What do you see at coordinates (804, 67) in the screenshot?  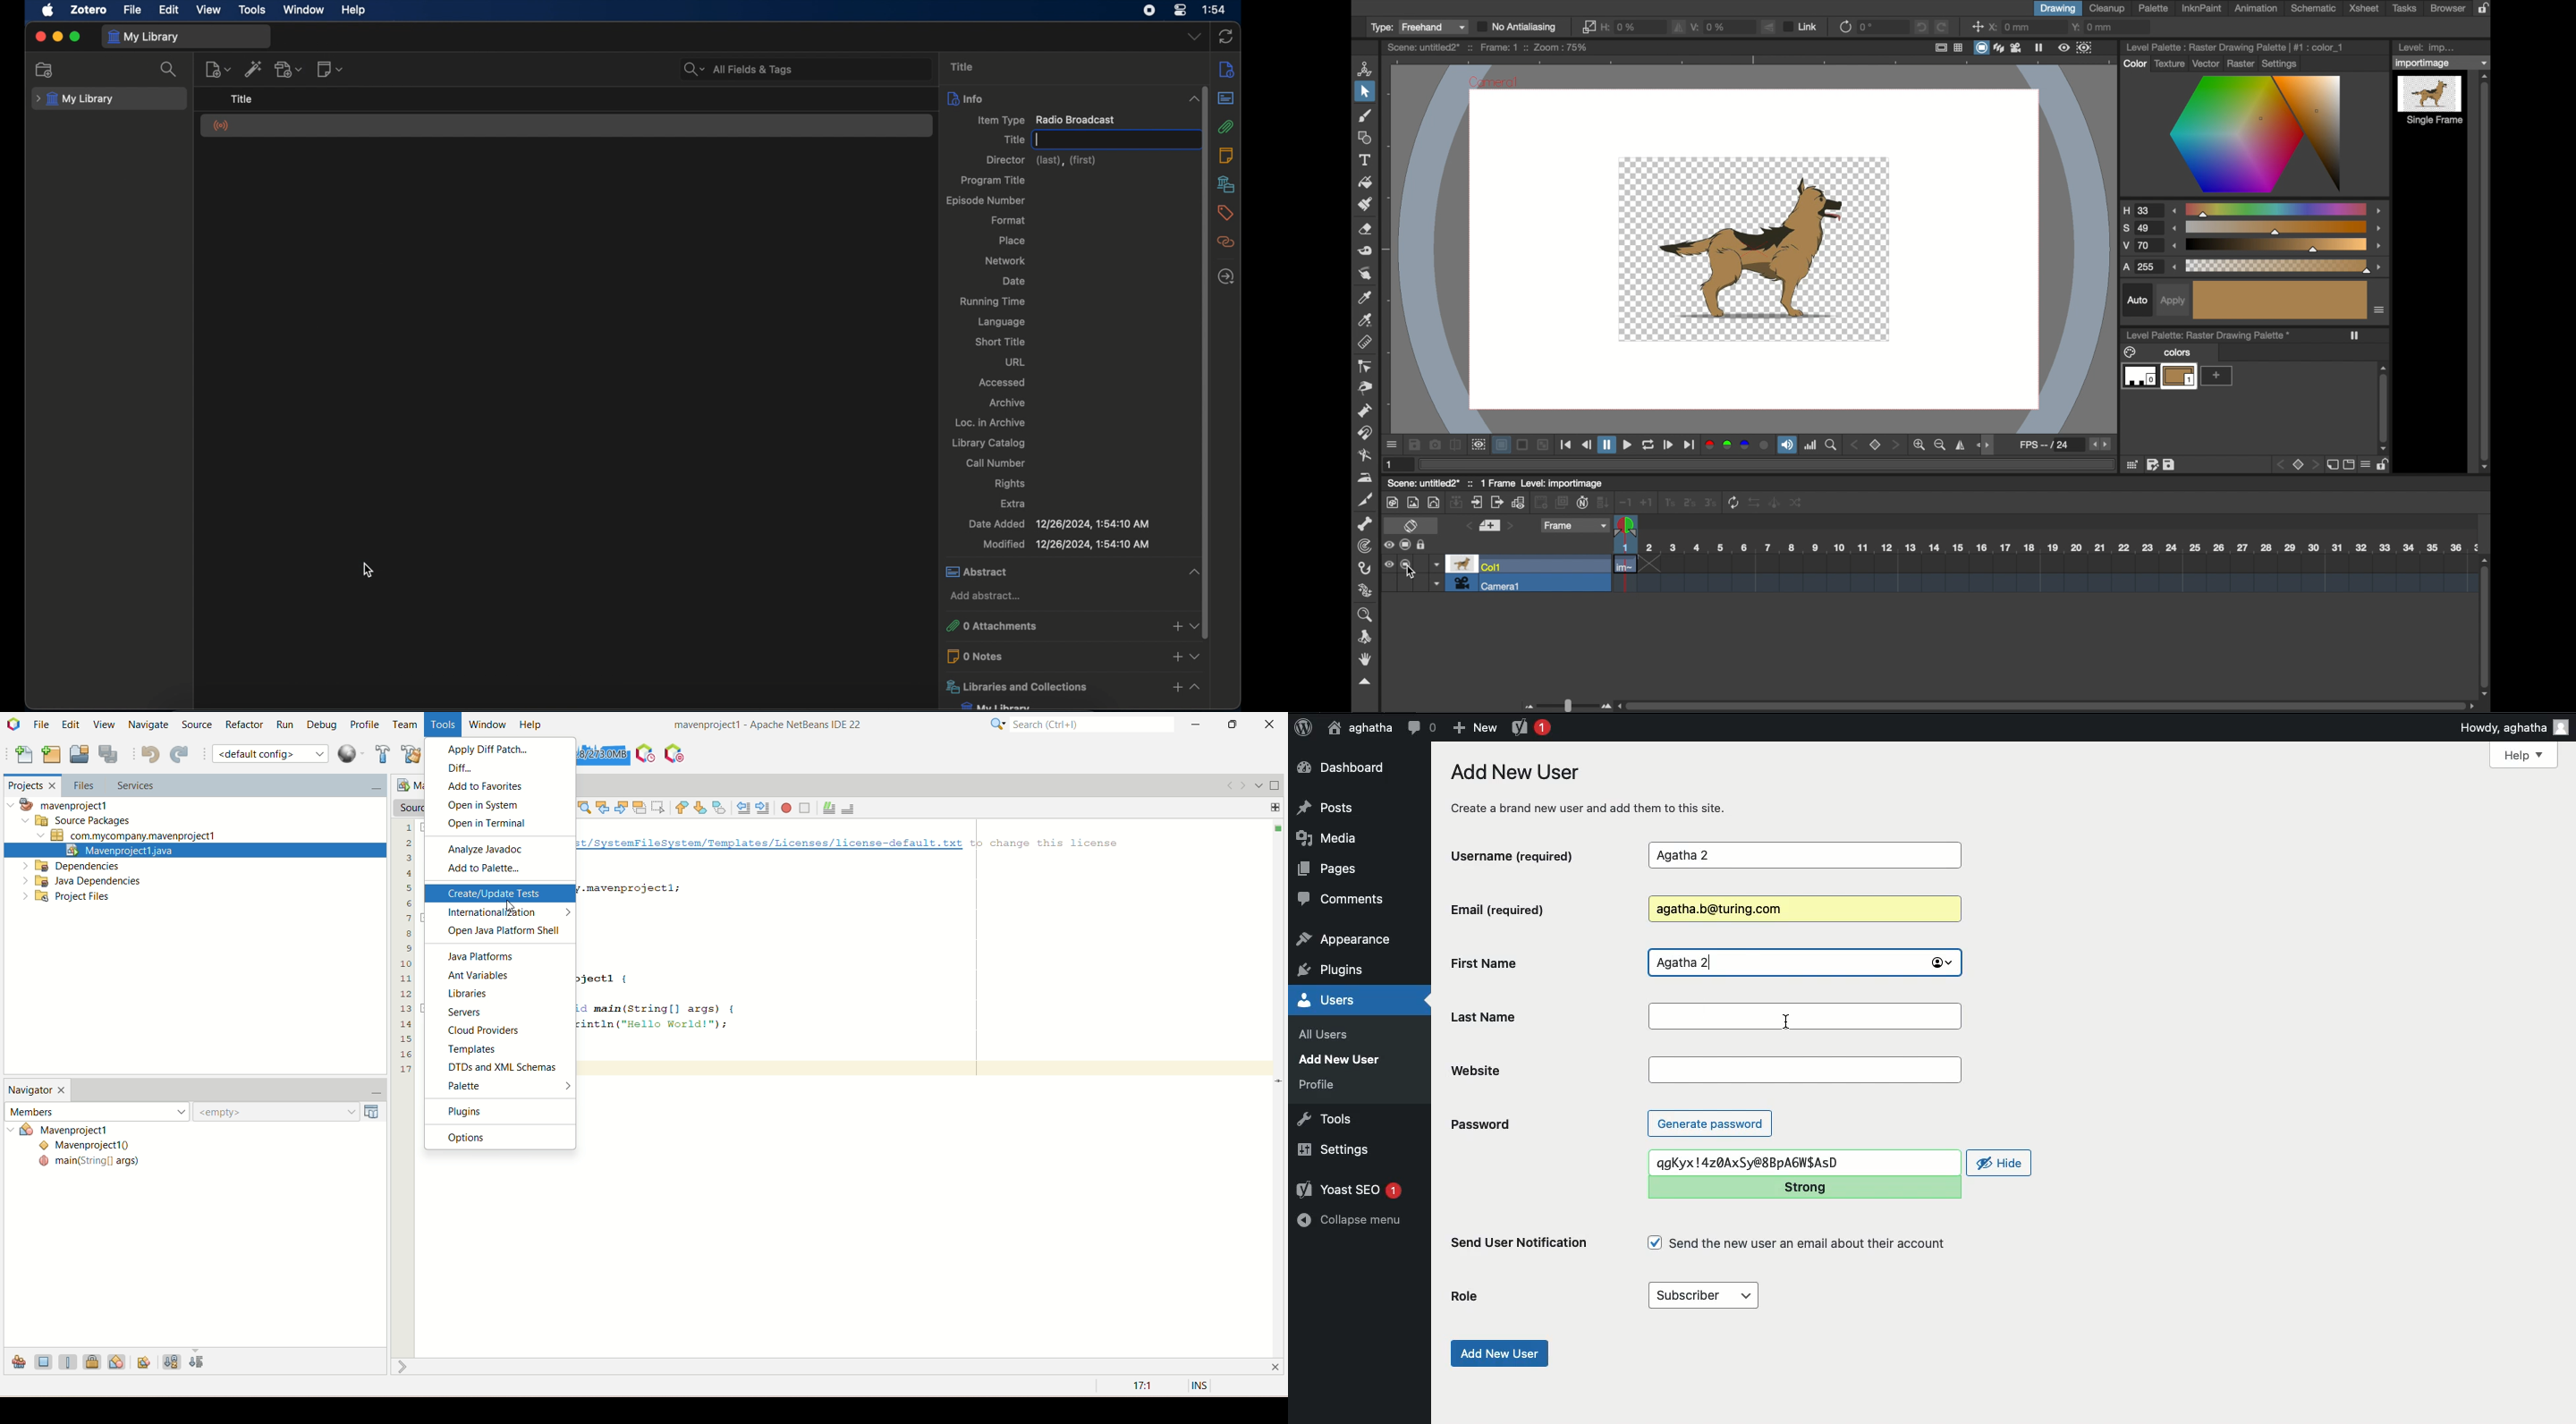 I see `All Fields & Tags` at bounding box center [804, 67].